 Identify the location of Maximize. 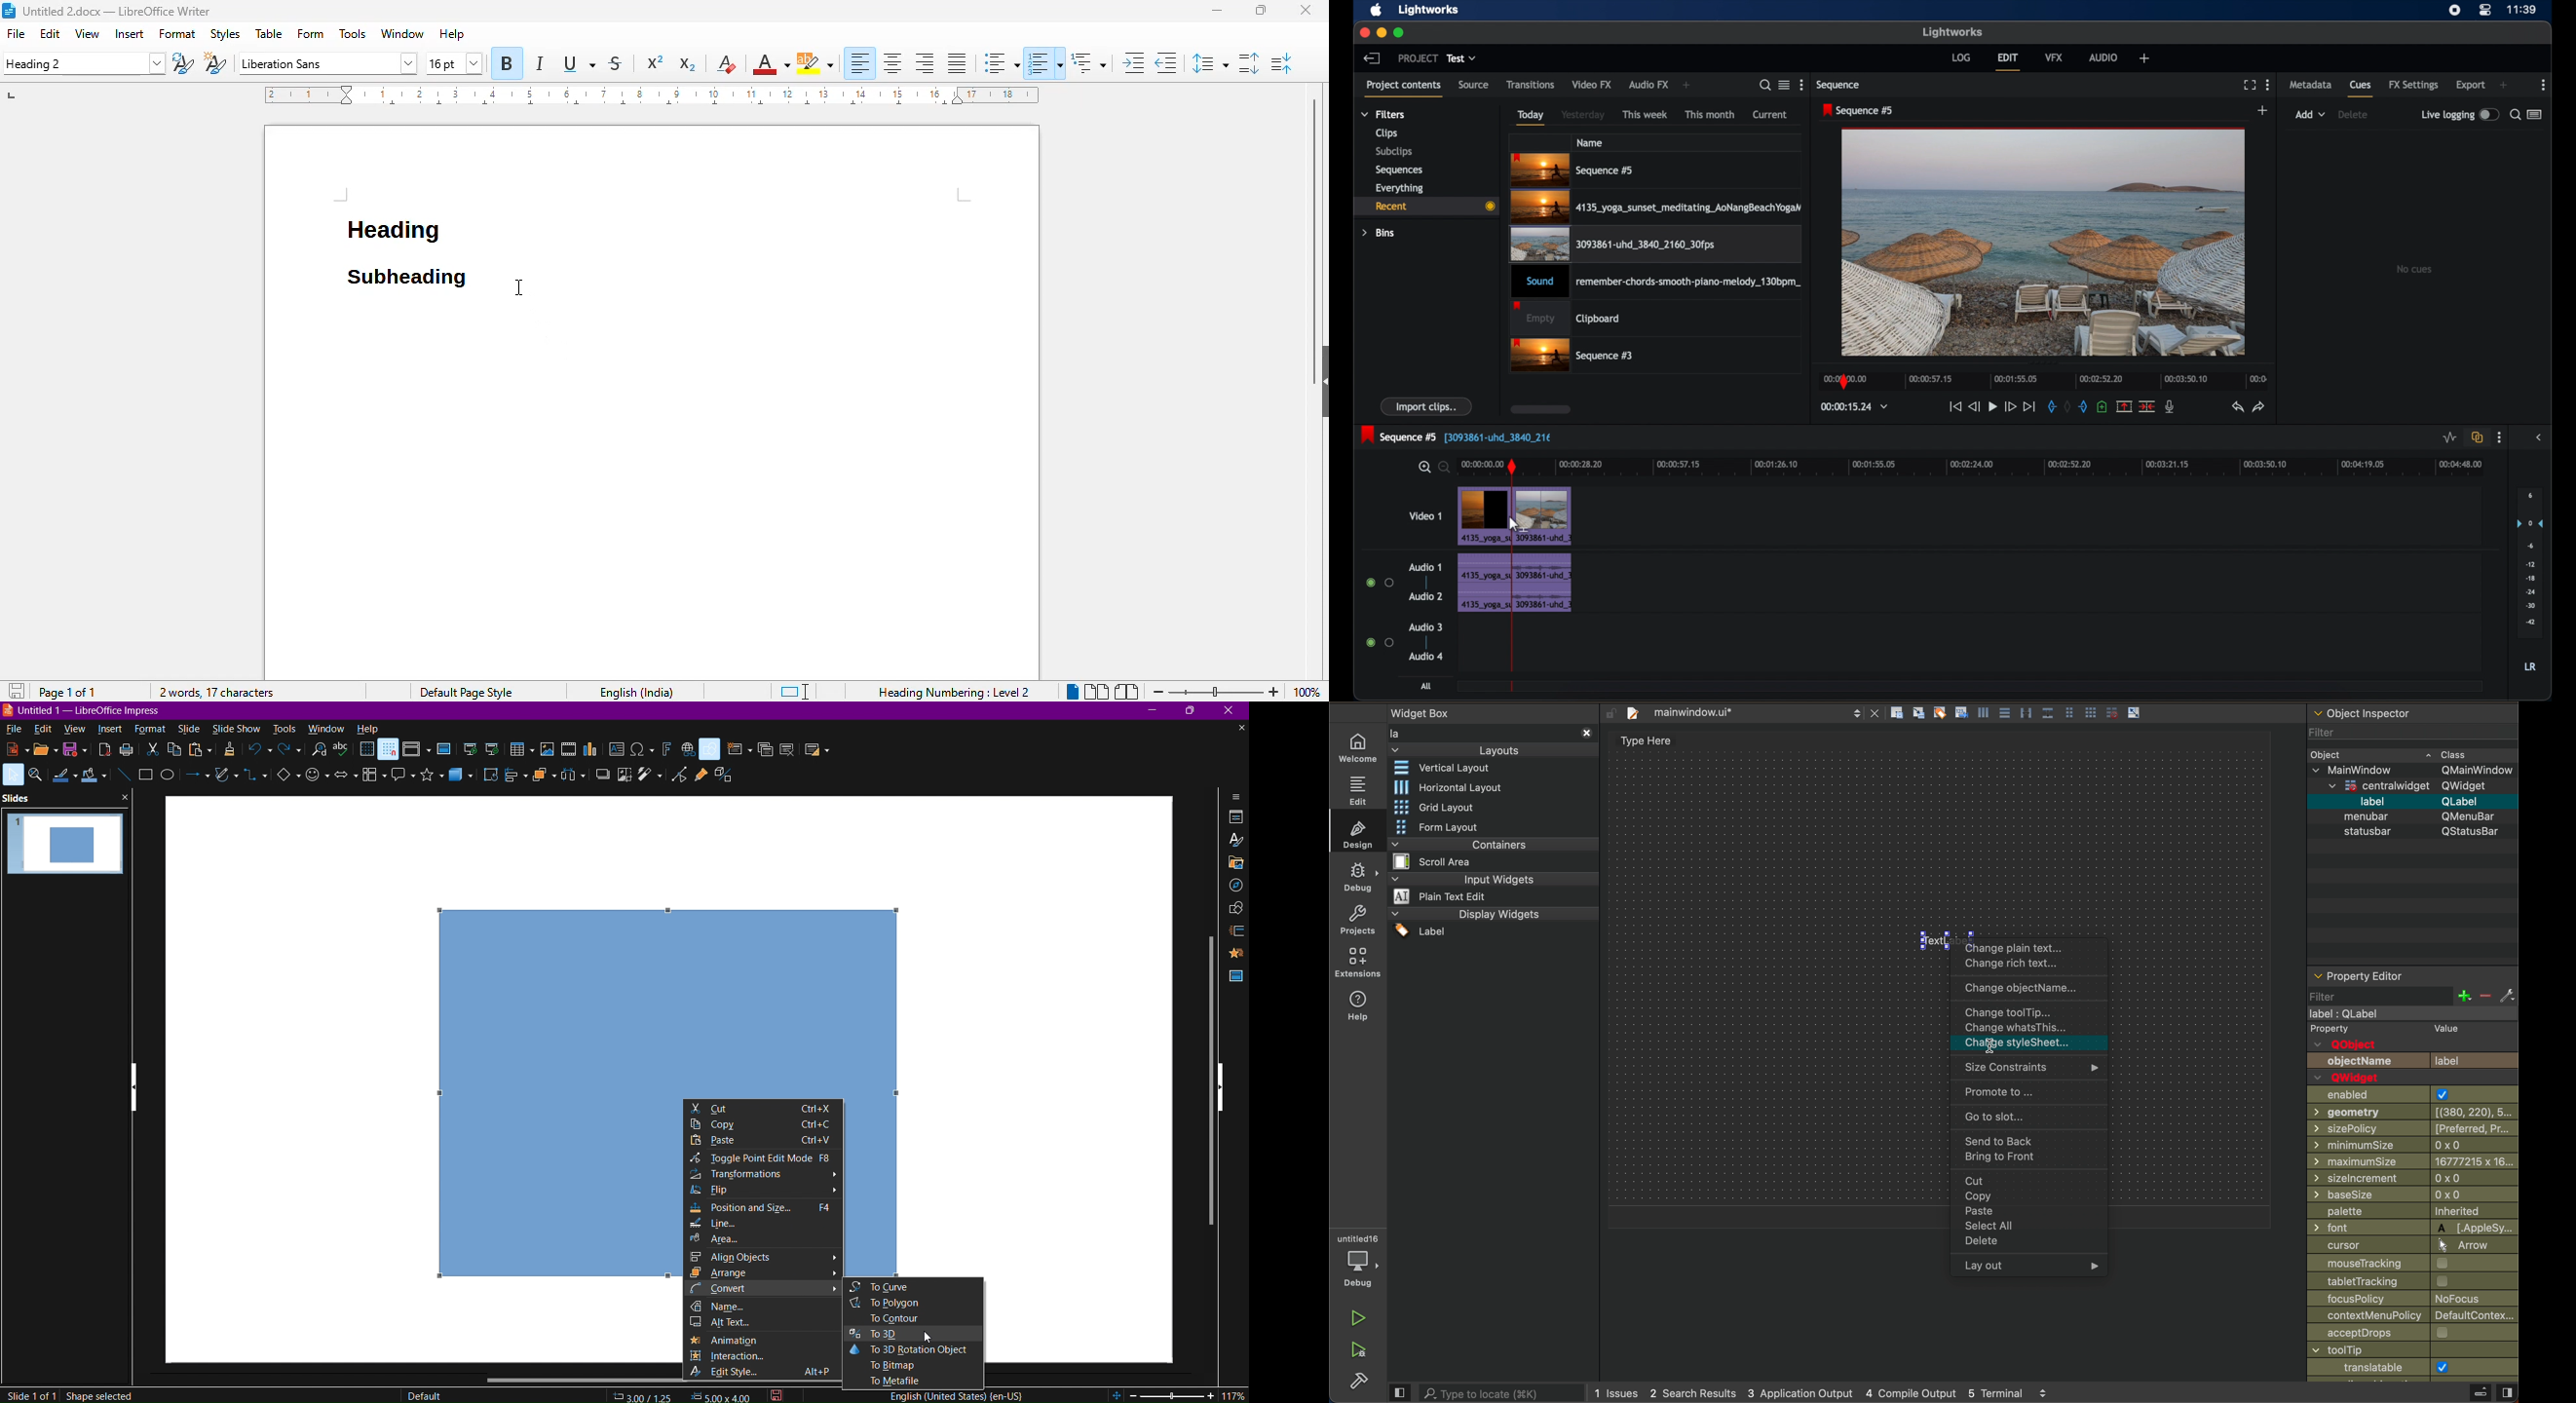
(1195, 711).